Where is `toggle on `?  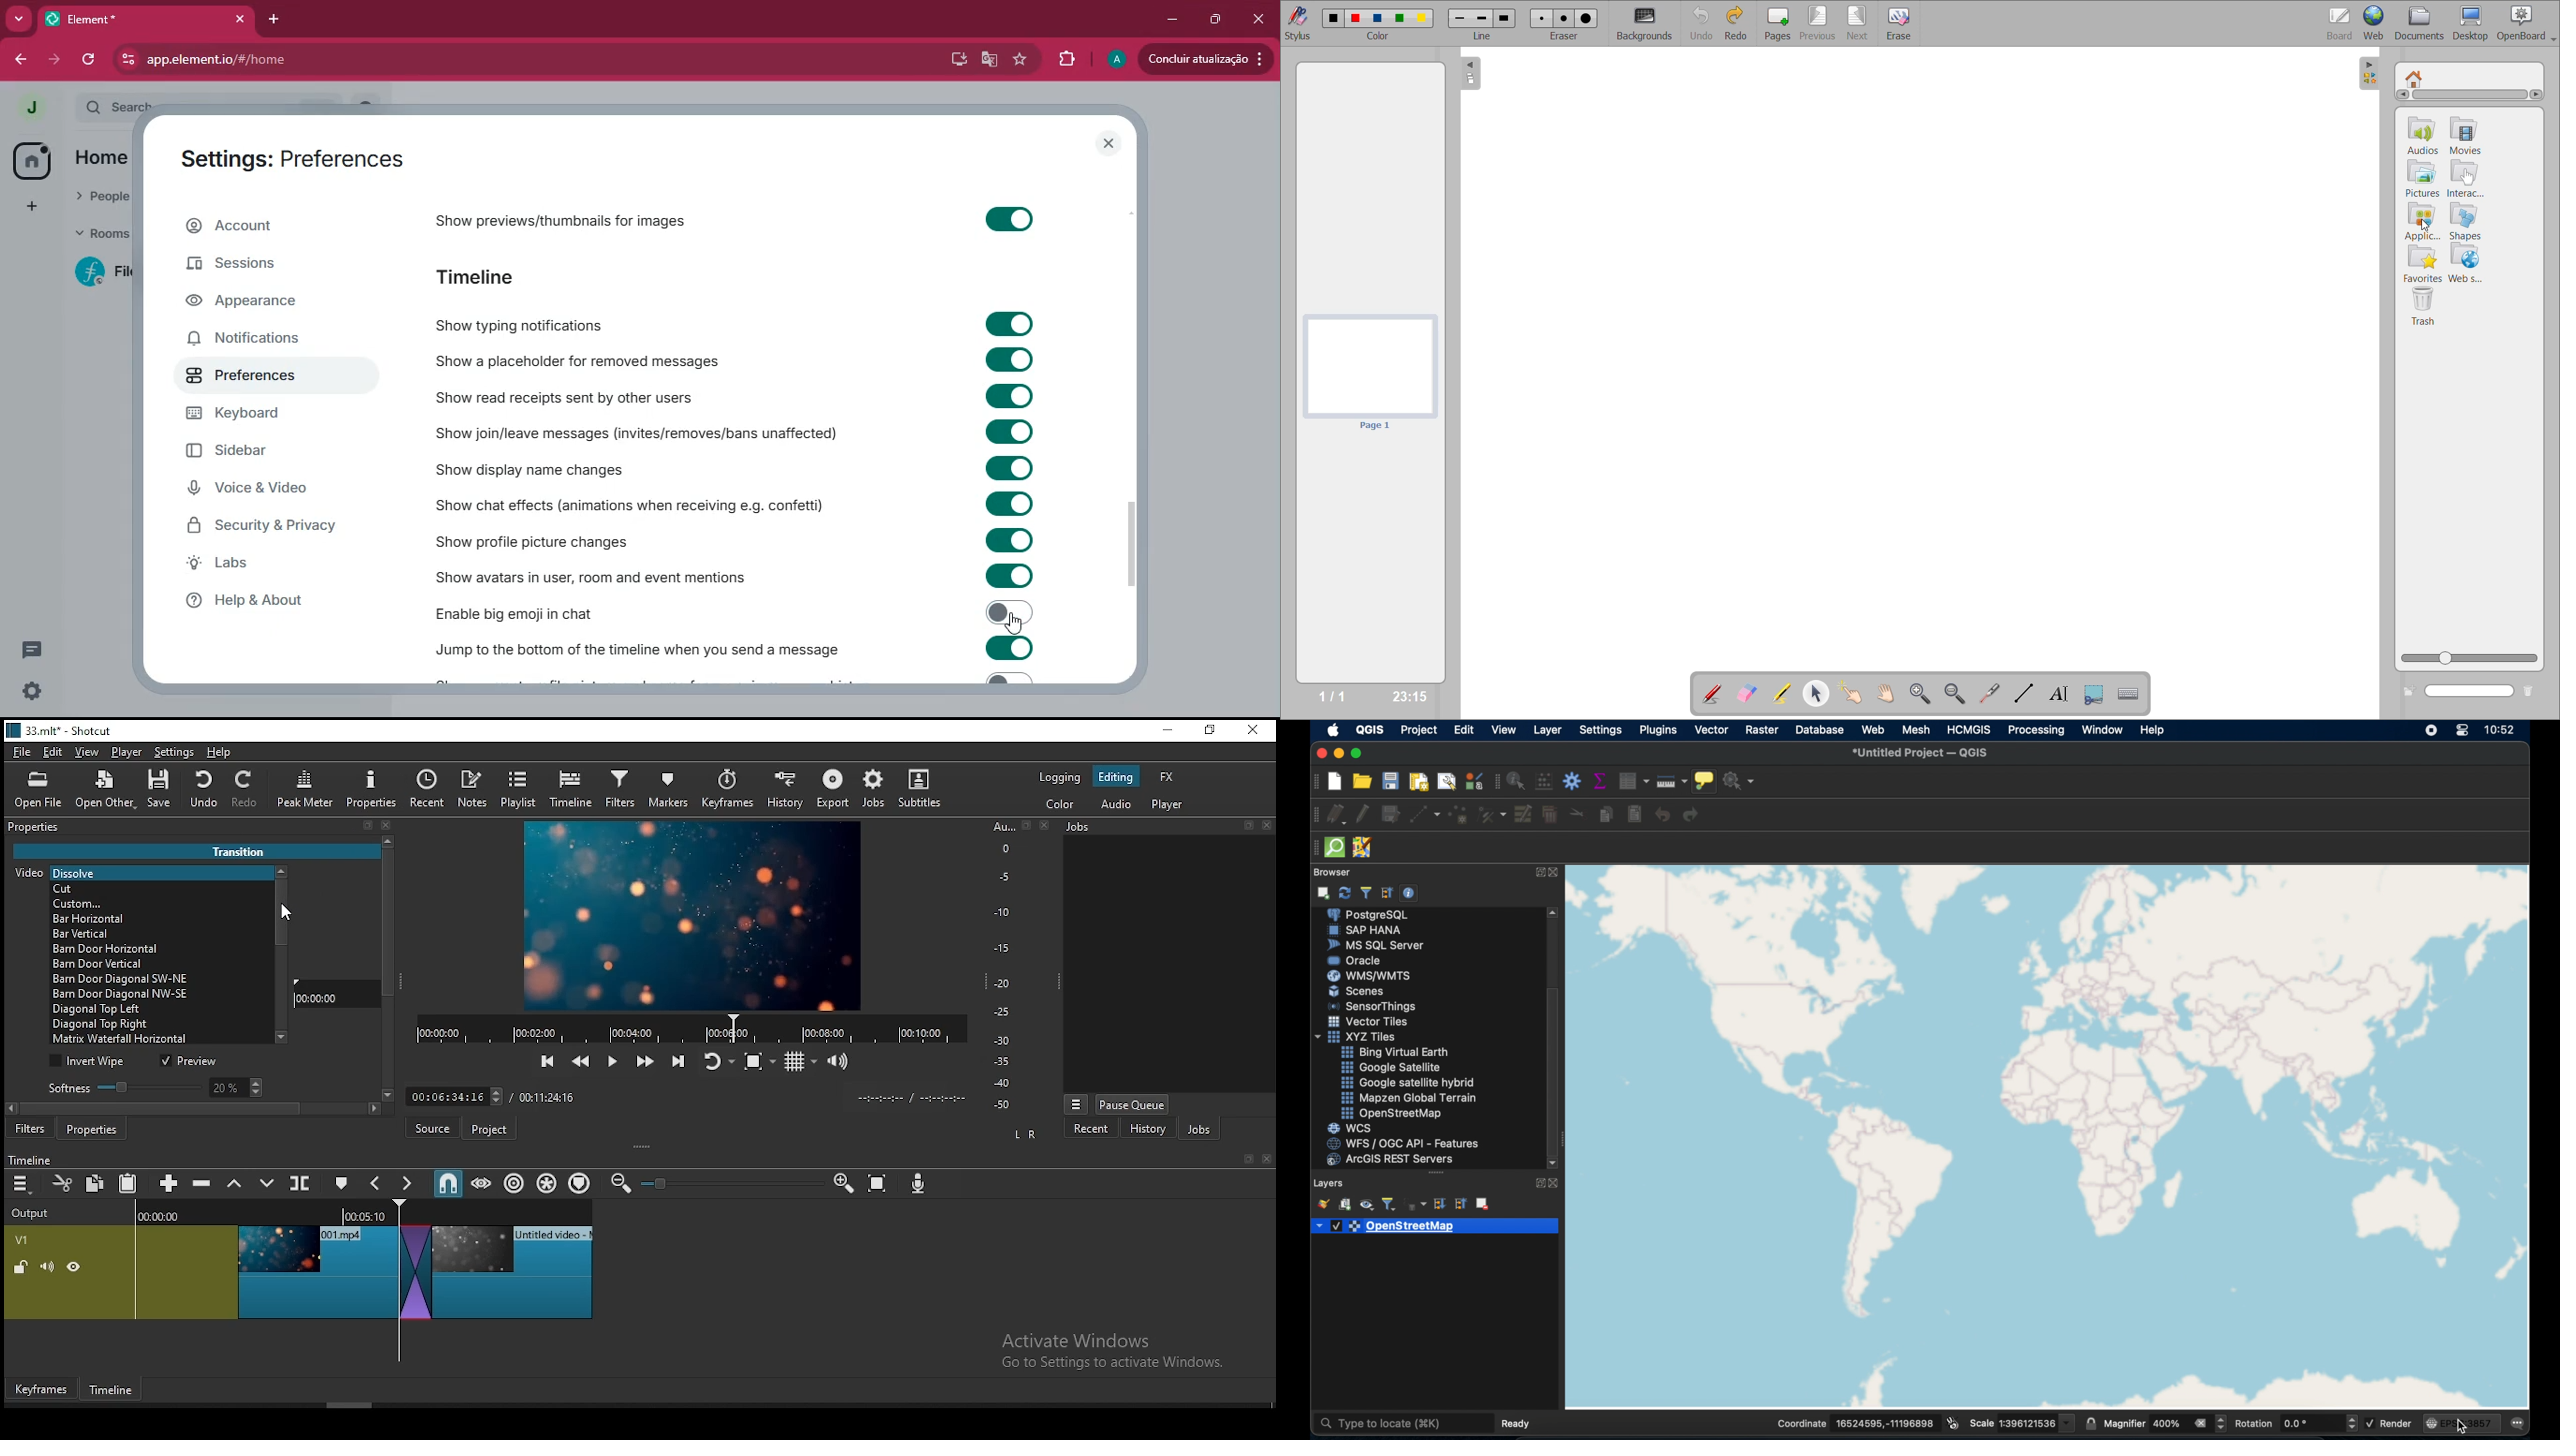 toggle on  is located at coordinates (1008, 613).